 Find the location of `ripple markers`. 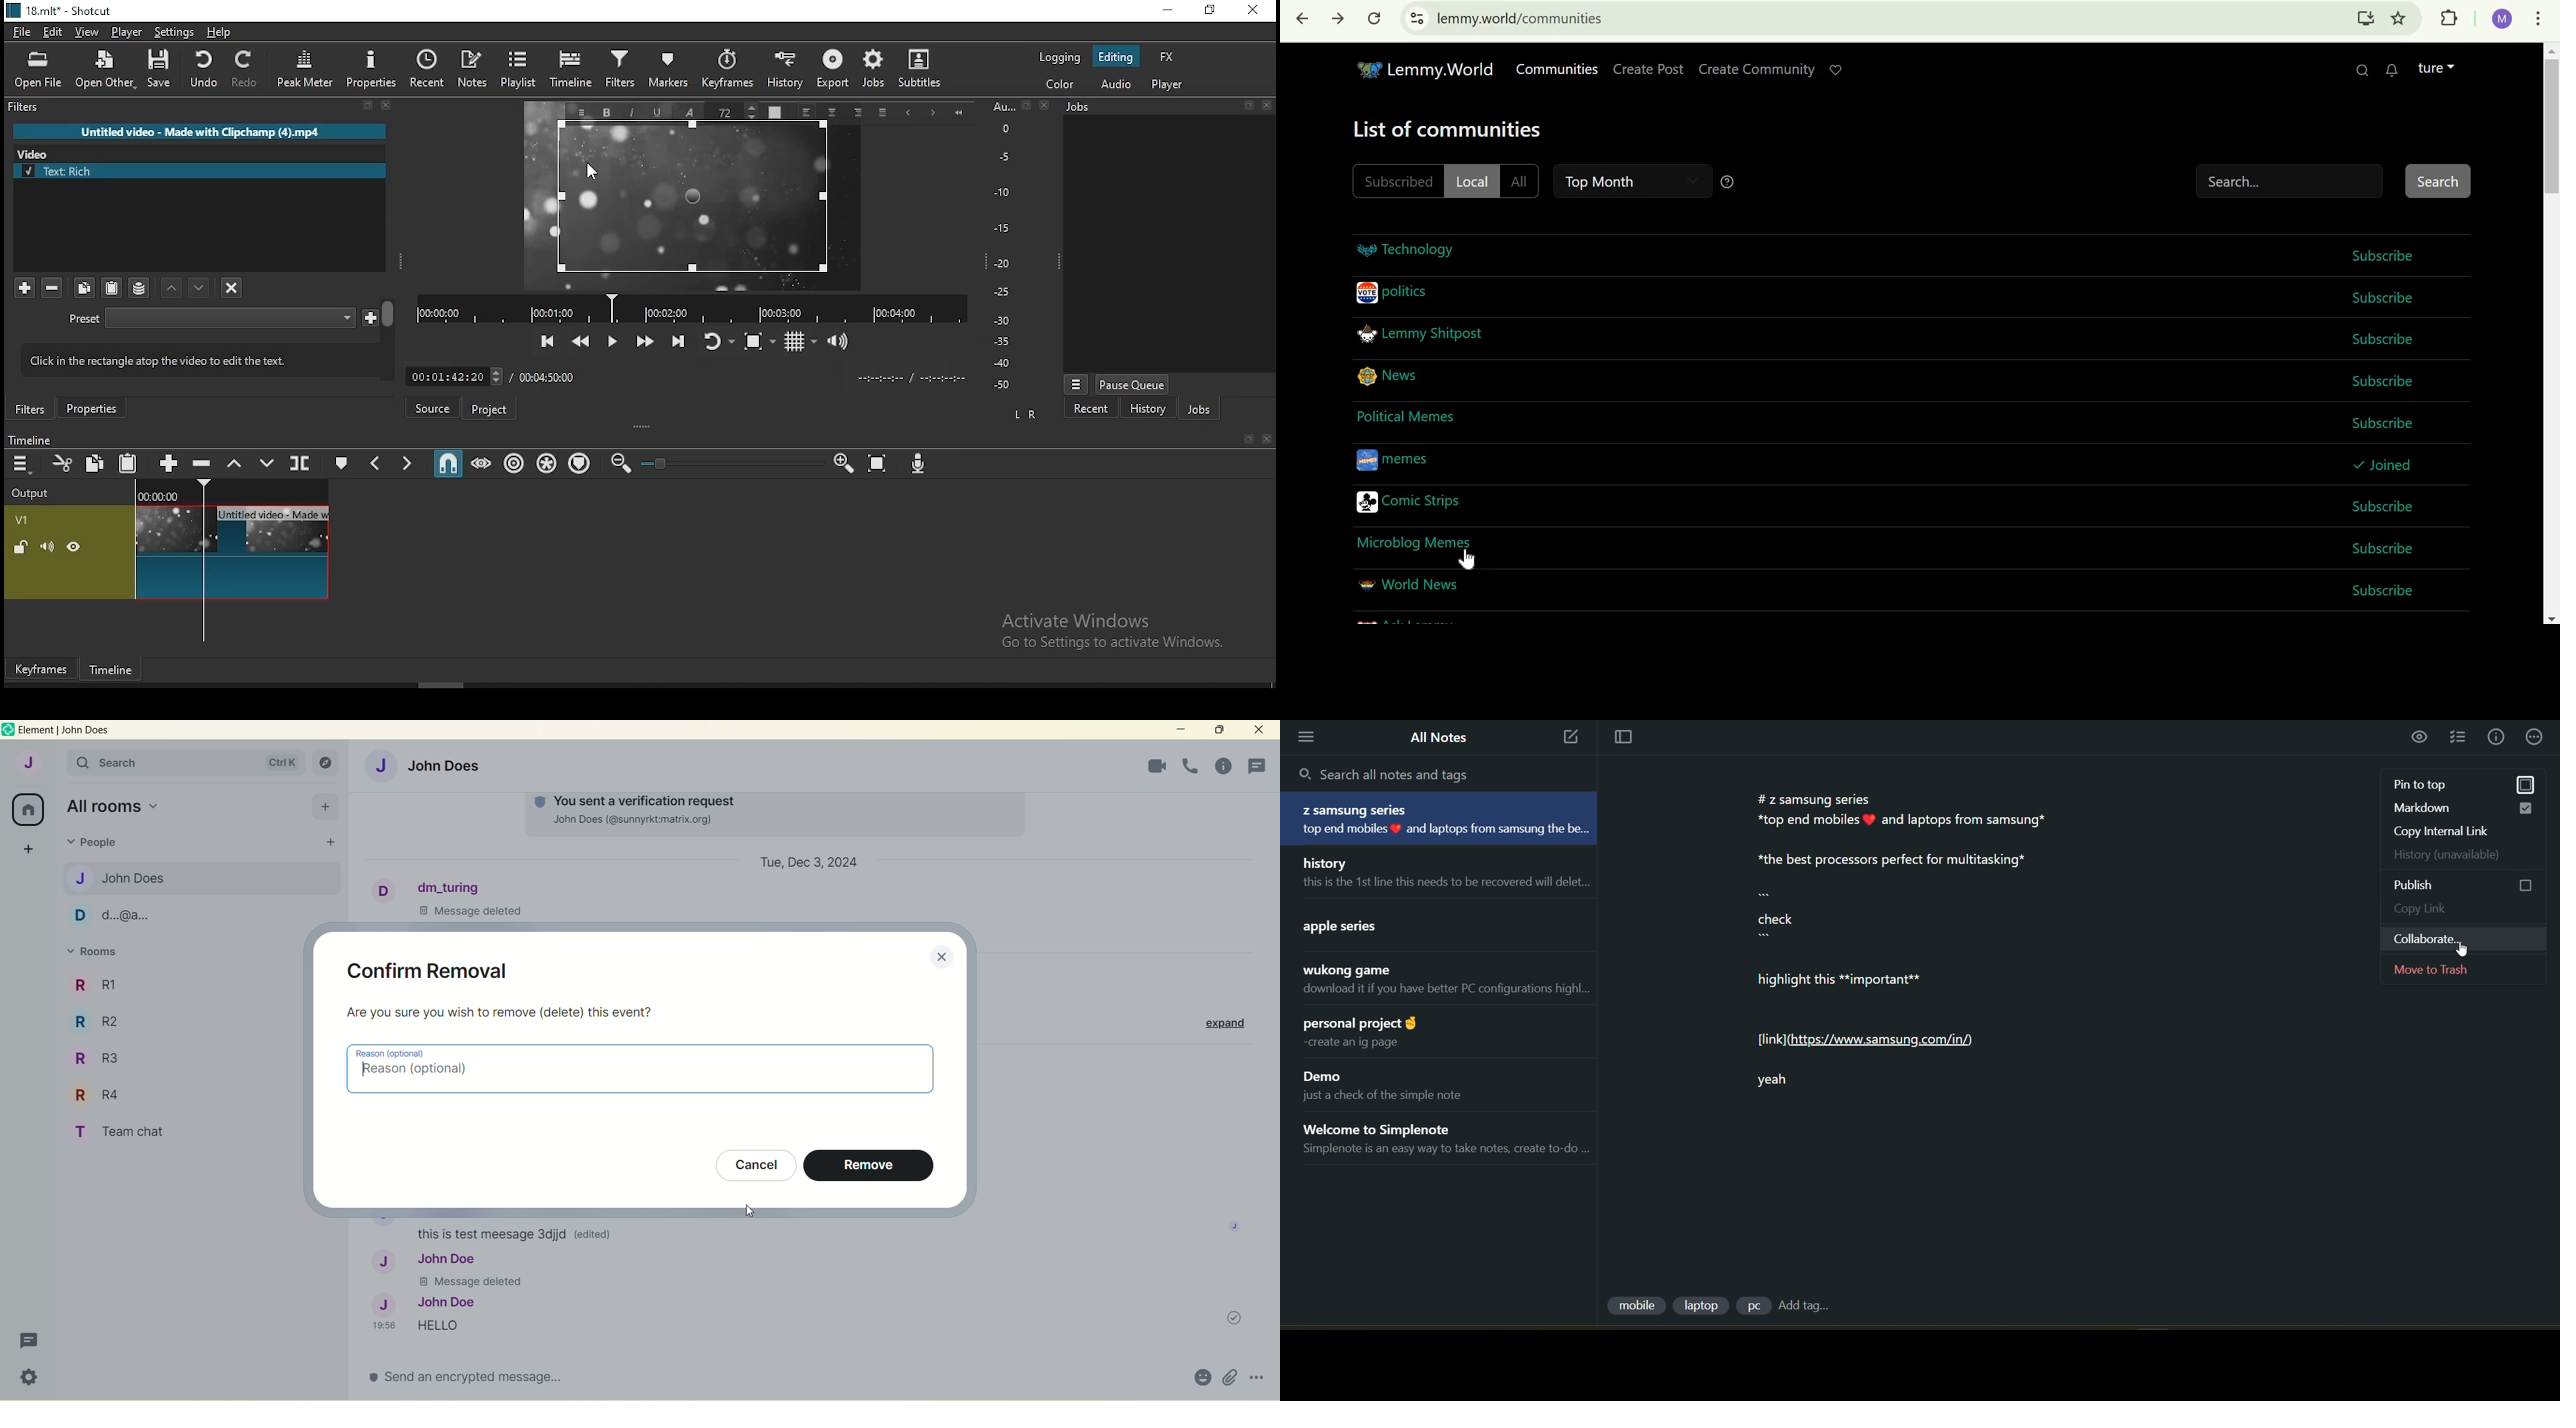

ripple markers is located at coordinates (582, 464).